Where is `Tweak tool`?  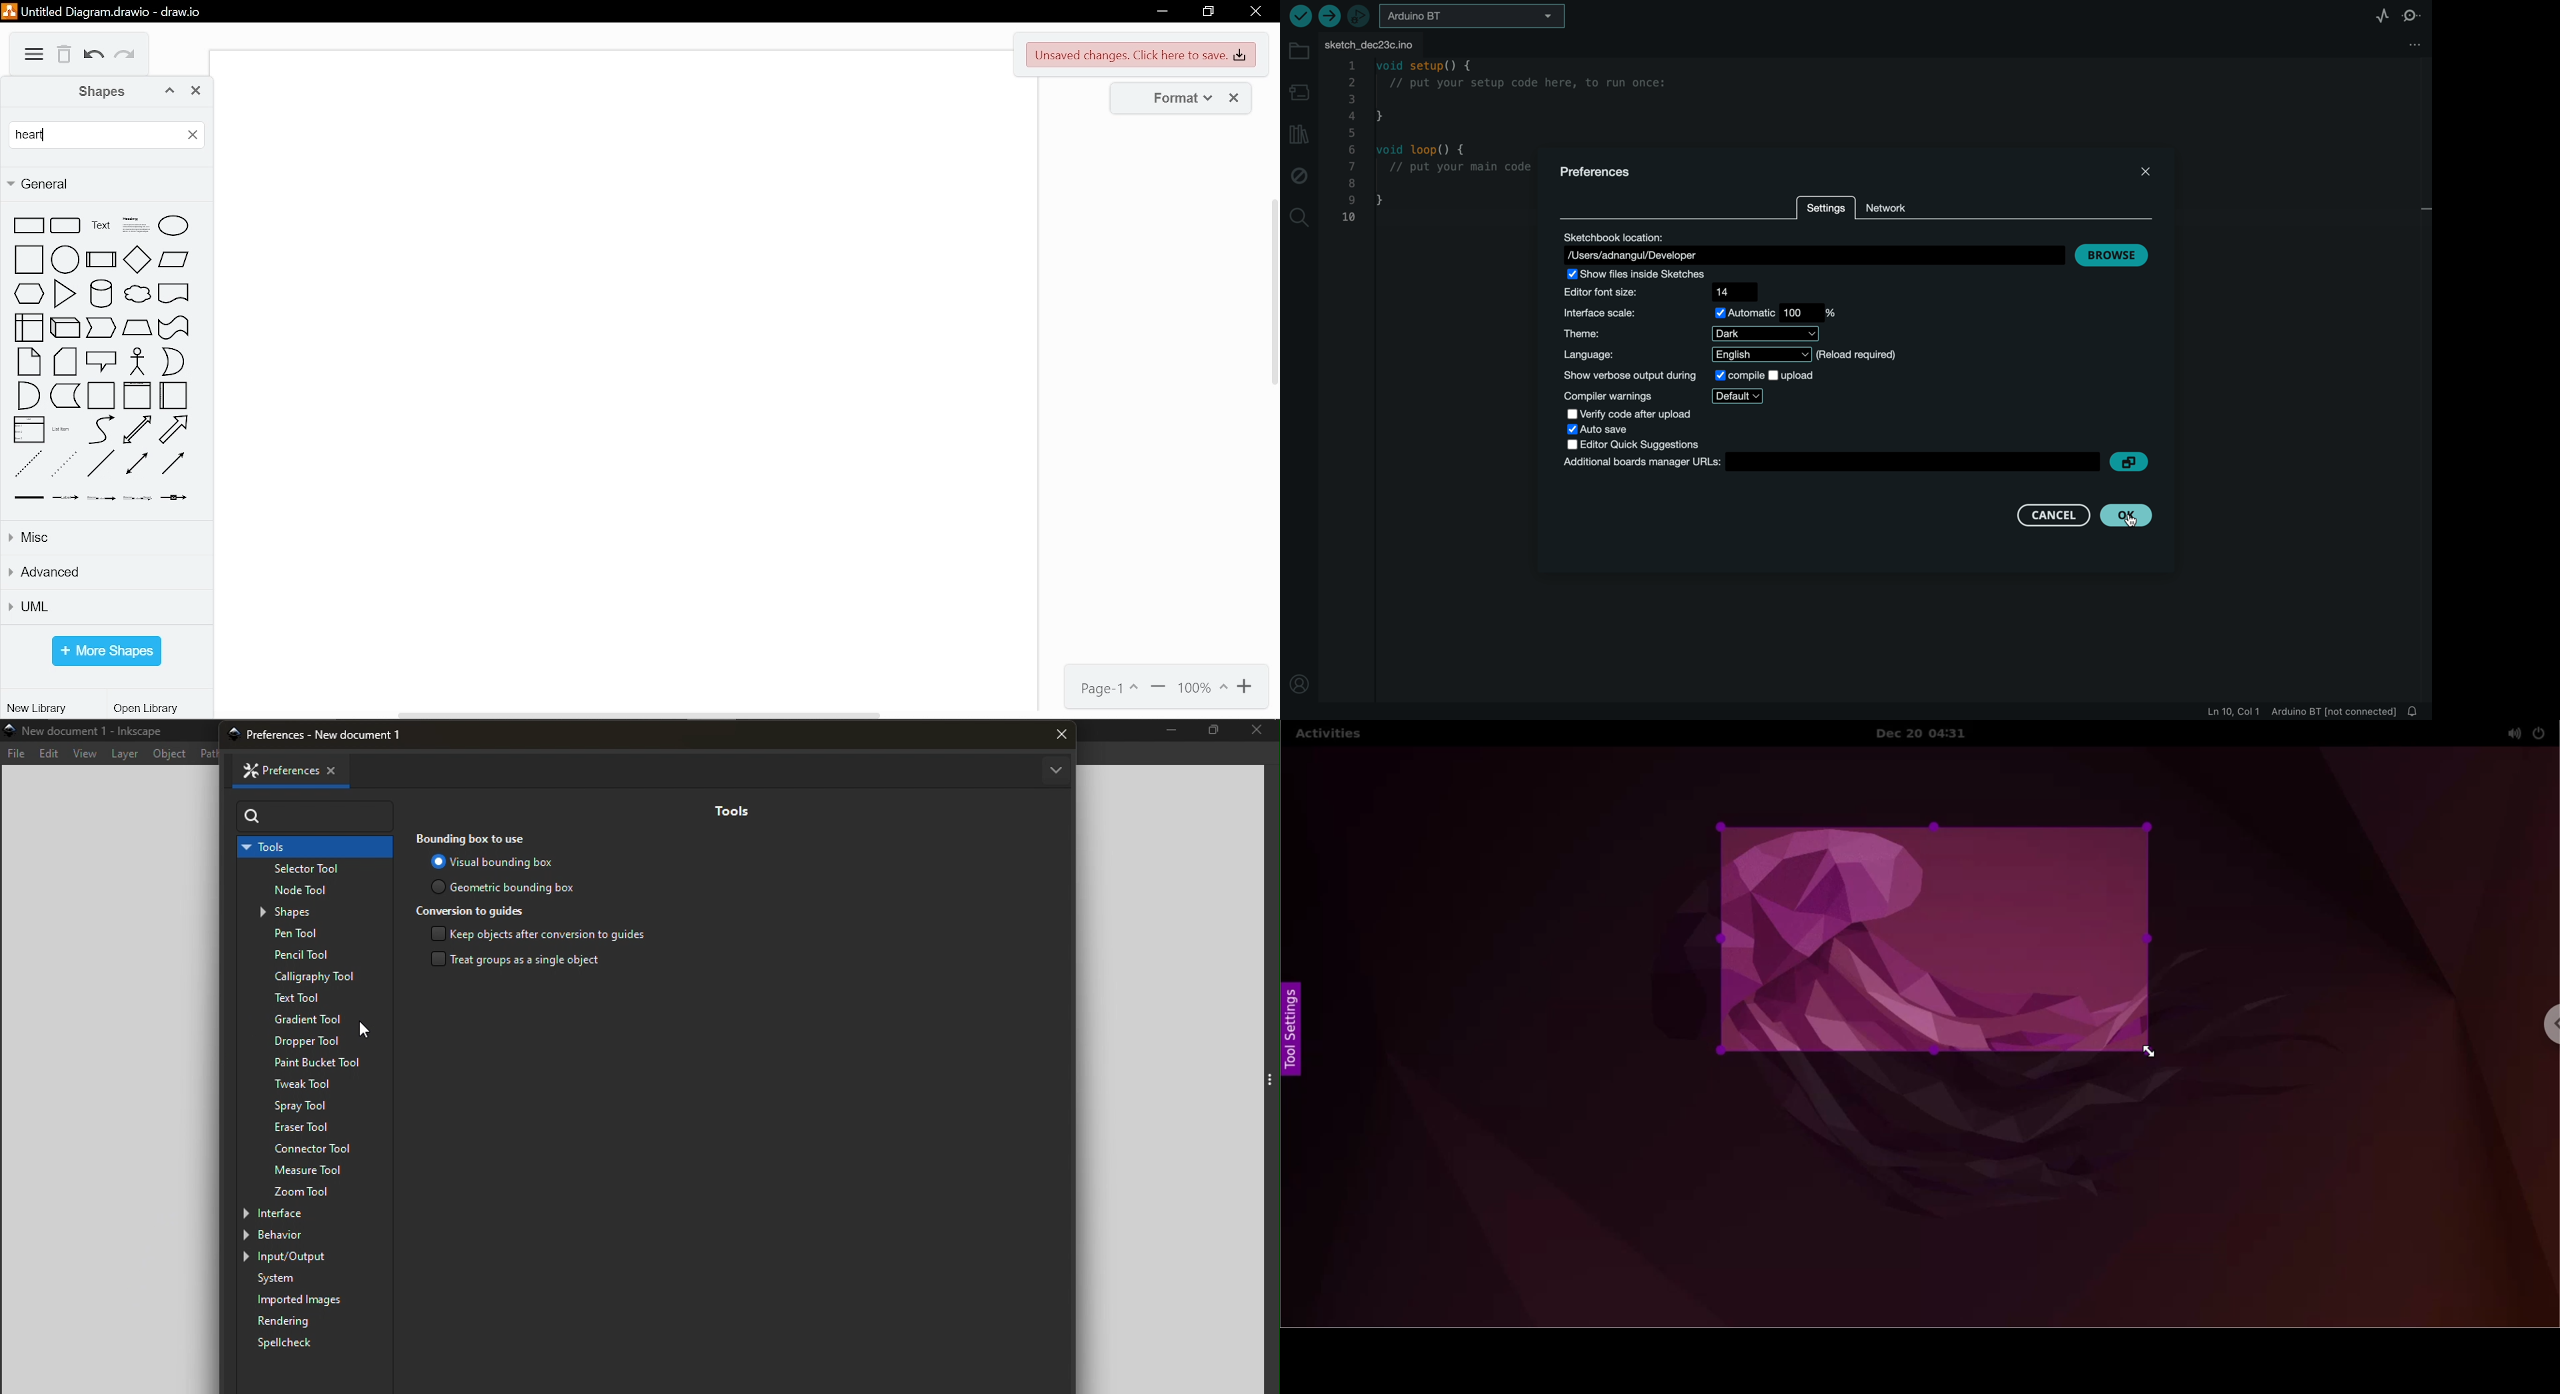
Tweak tool is located at coordinates (310, 1085).